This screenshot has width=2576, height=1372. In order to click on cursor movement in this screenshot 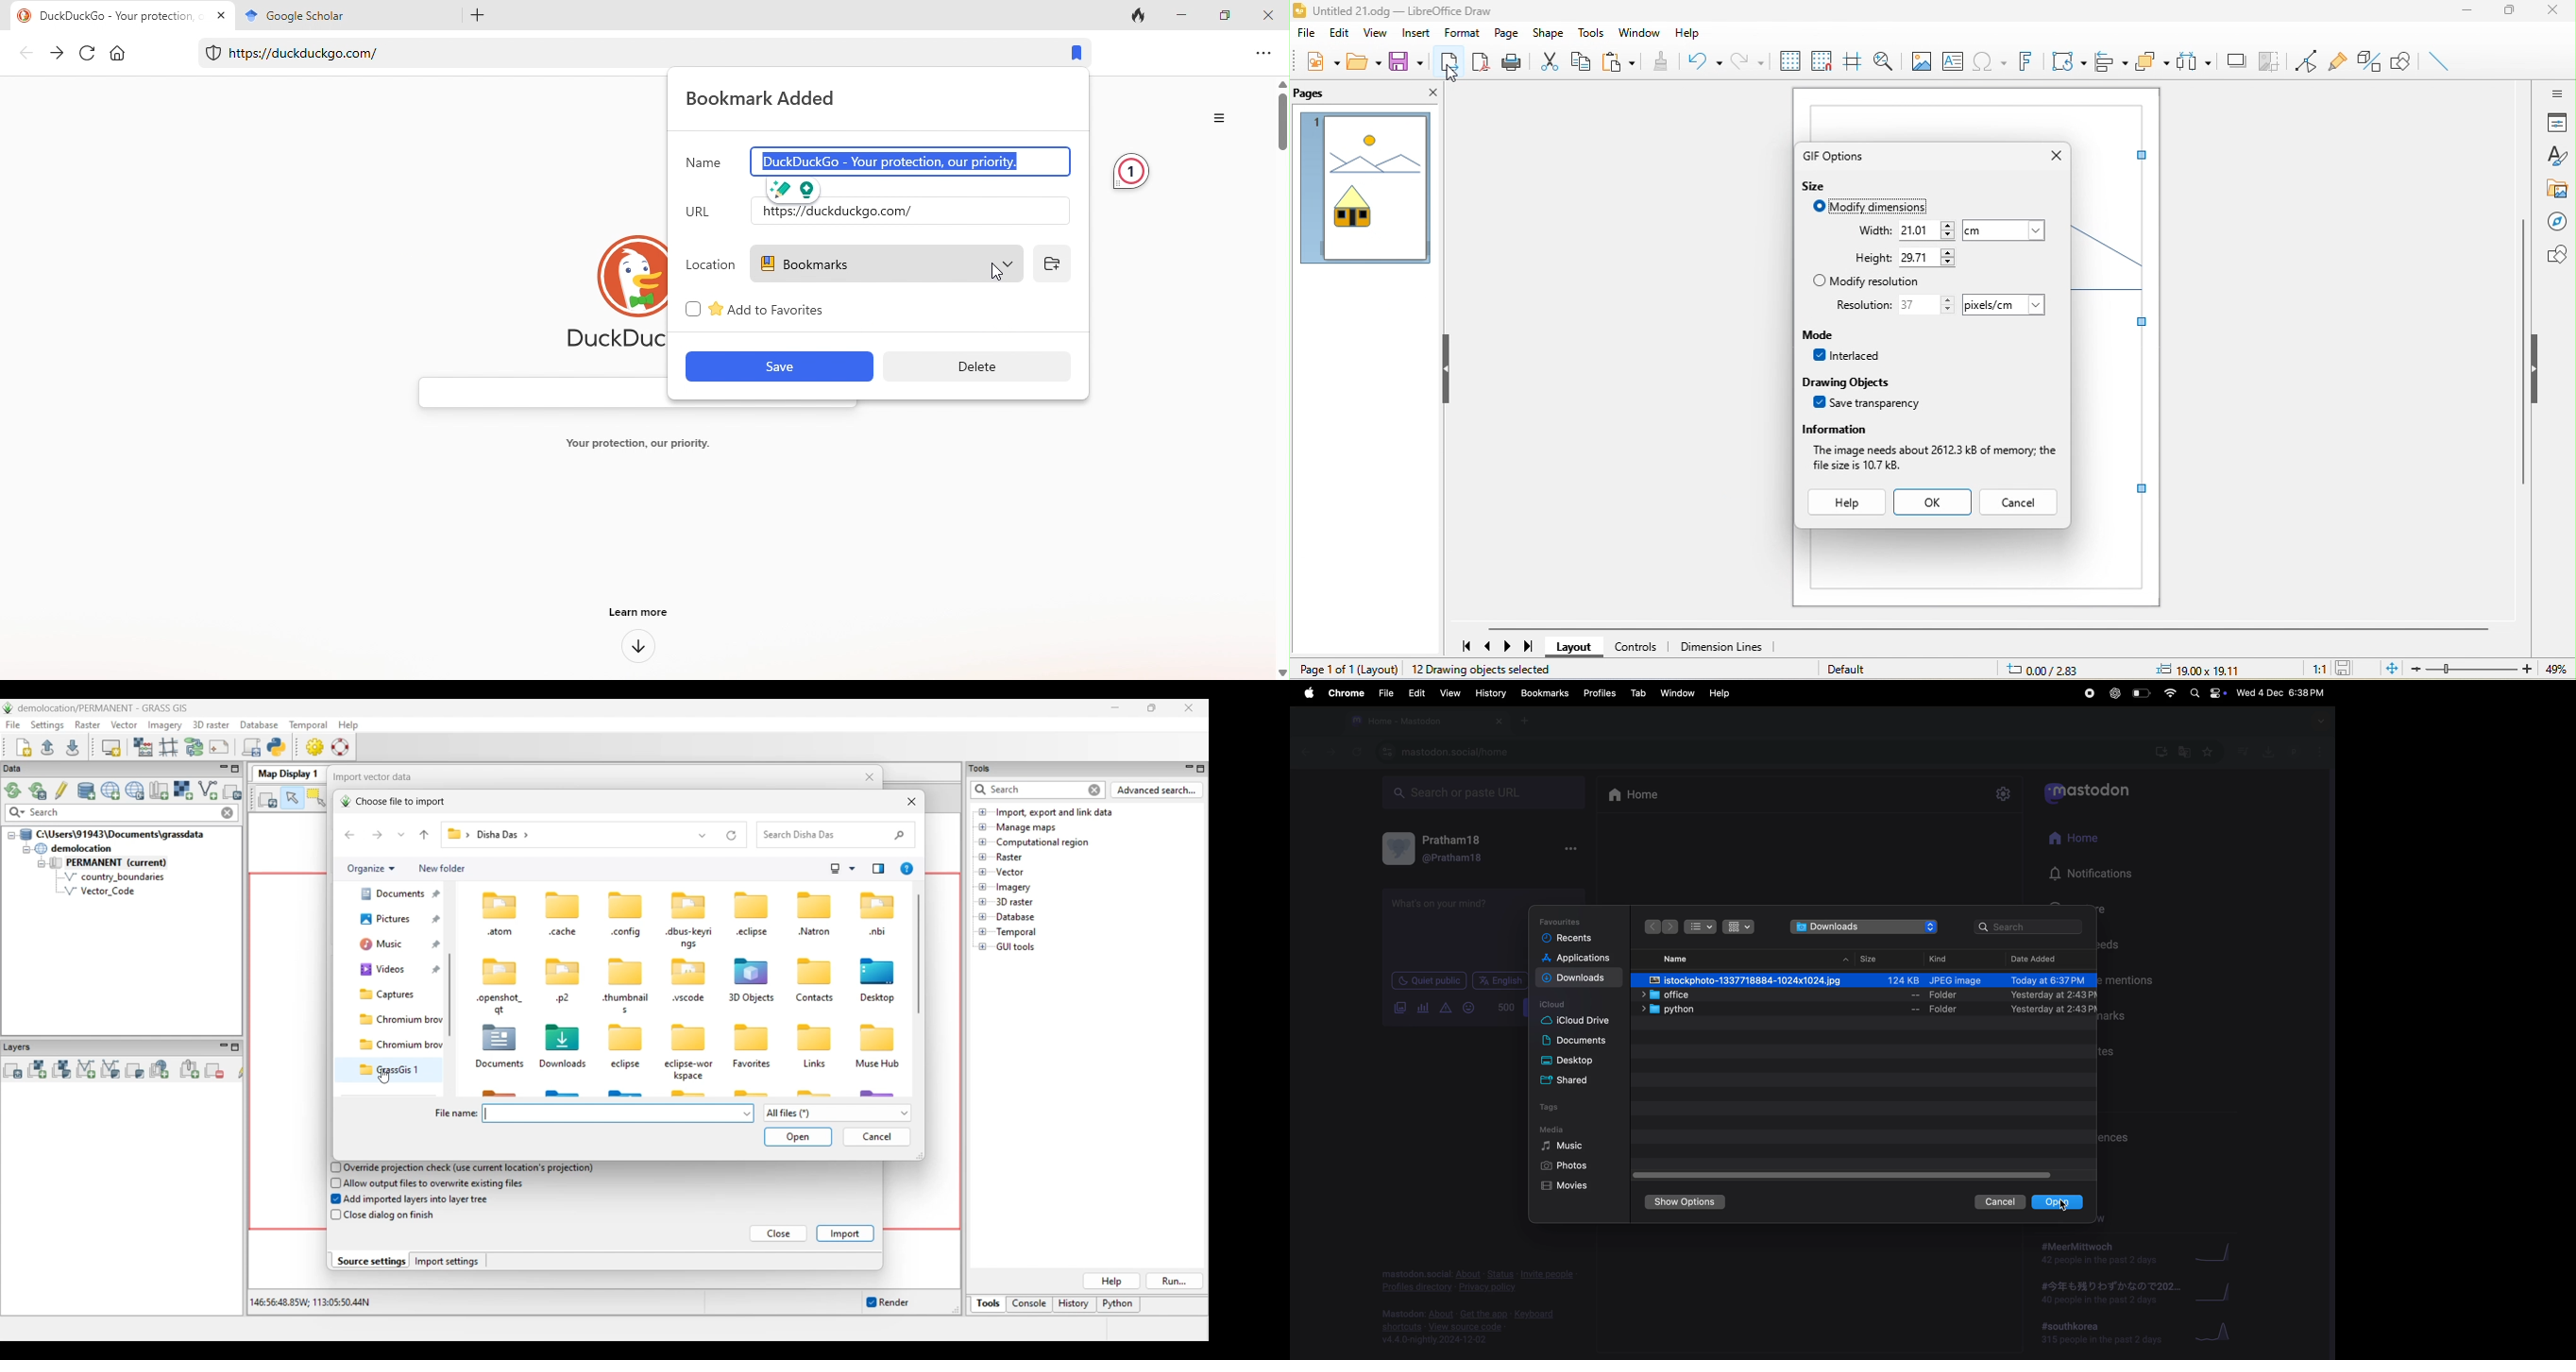, I will do `click(1000, 270)`.